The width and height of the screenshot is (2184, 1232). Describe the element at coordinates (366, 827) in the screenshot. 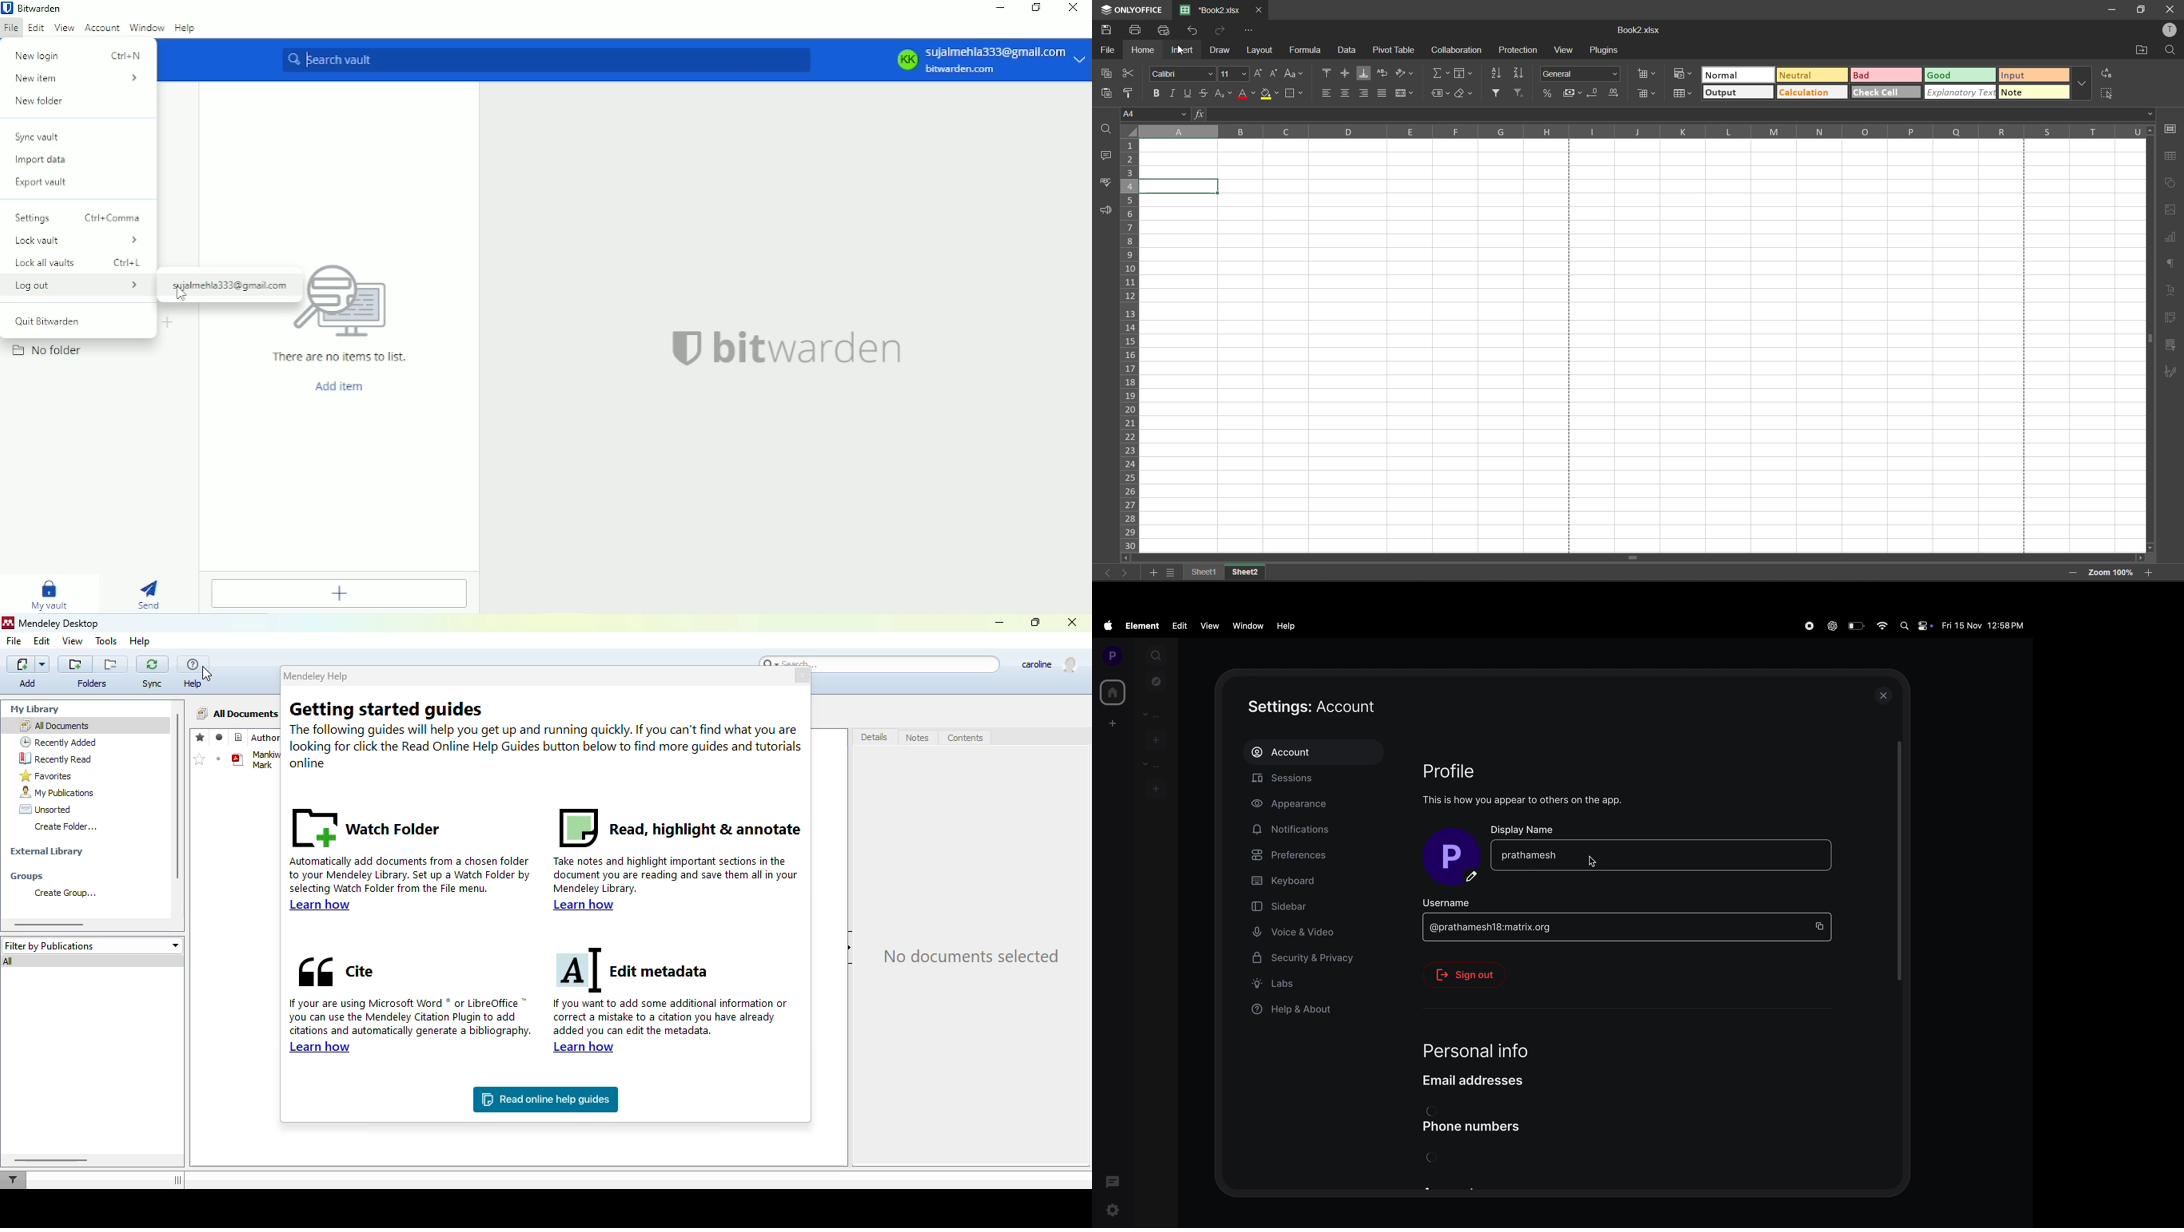

I see `watch folder` at that location.